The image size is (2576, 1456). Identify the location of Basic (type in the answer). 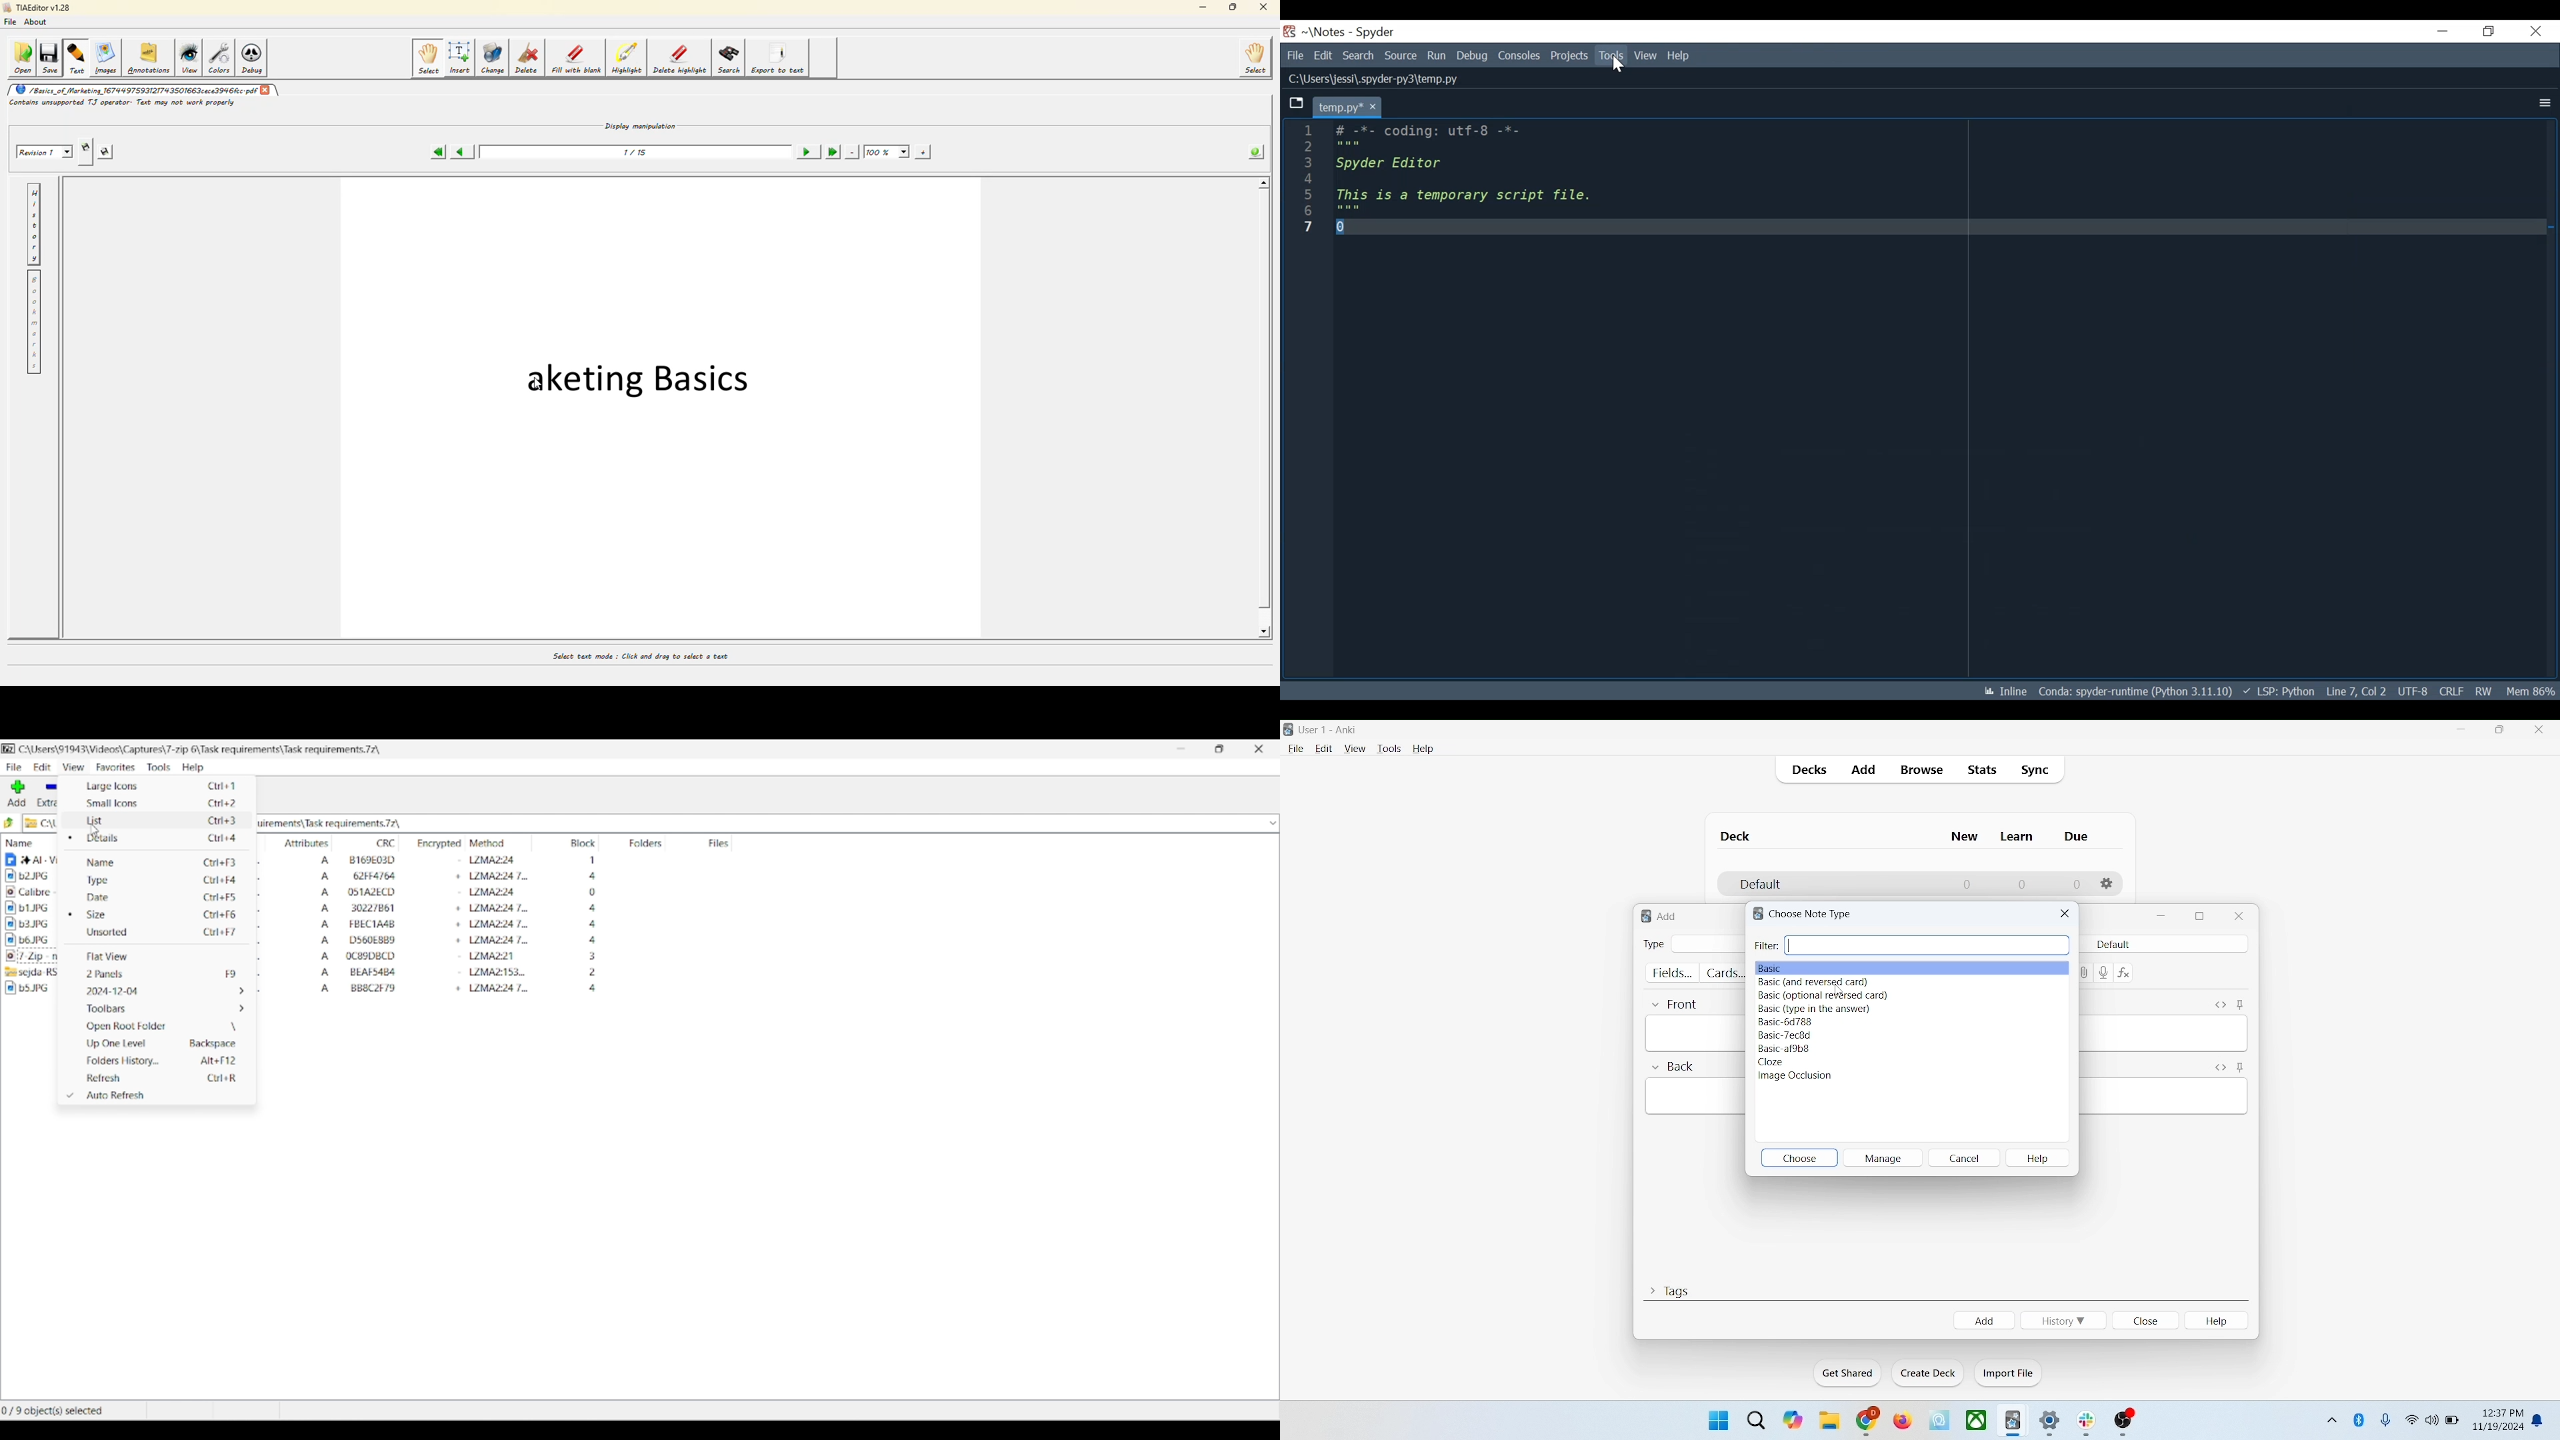
(1813, 1009).